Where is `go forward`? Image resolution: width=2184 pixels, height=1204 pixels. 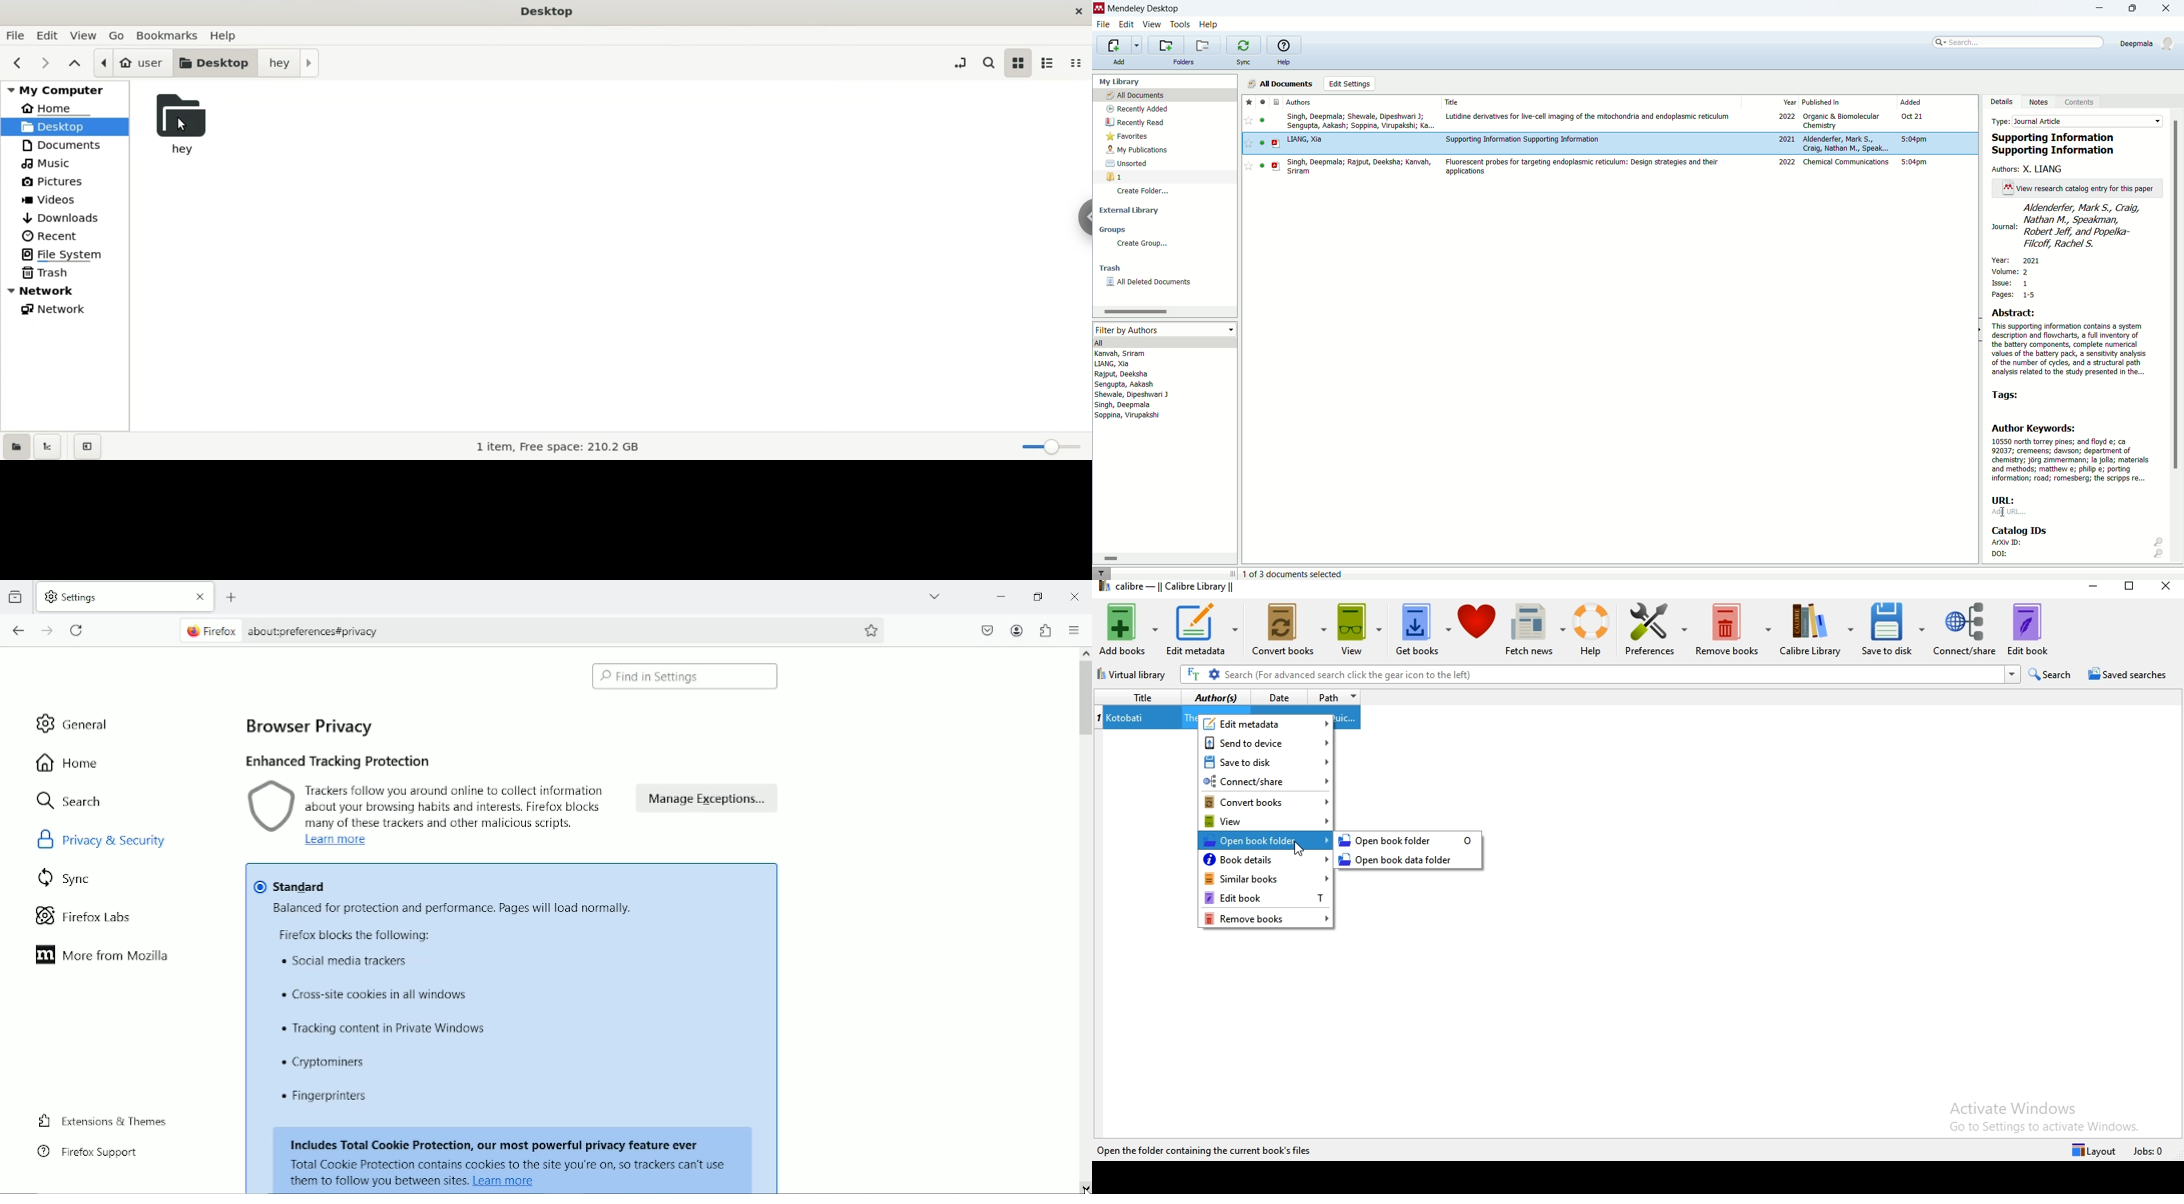
go forward is located at coordinates (47, 630).